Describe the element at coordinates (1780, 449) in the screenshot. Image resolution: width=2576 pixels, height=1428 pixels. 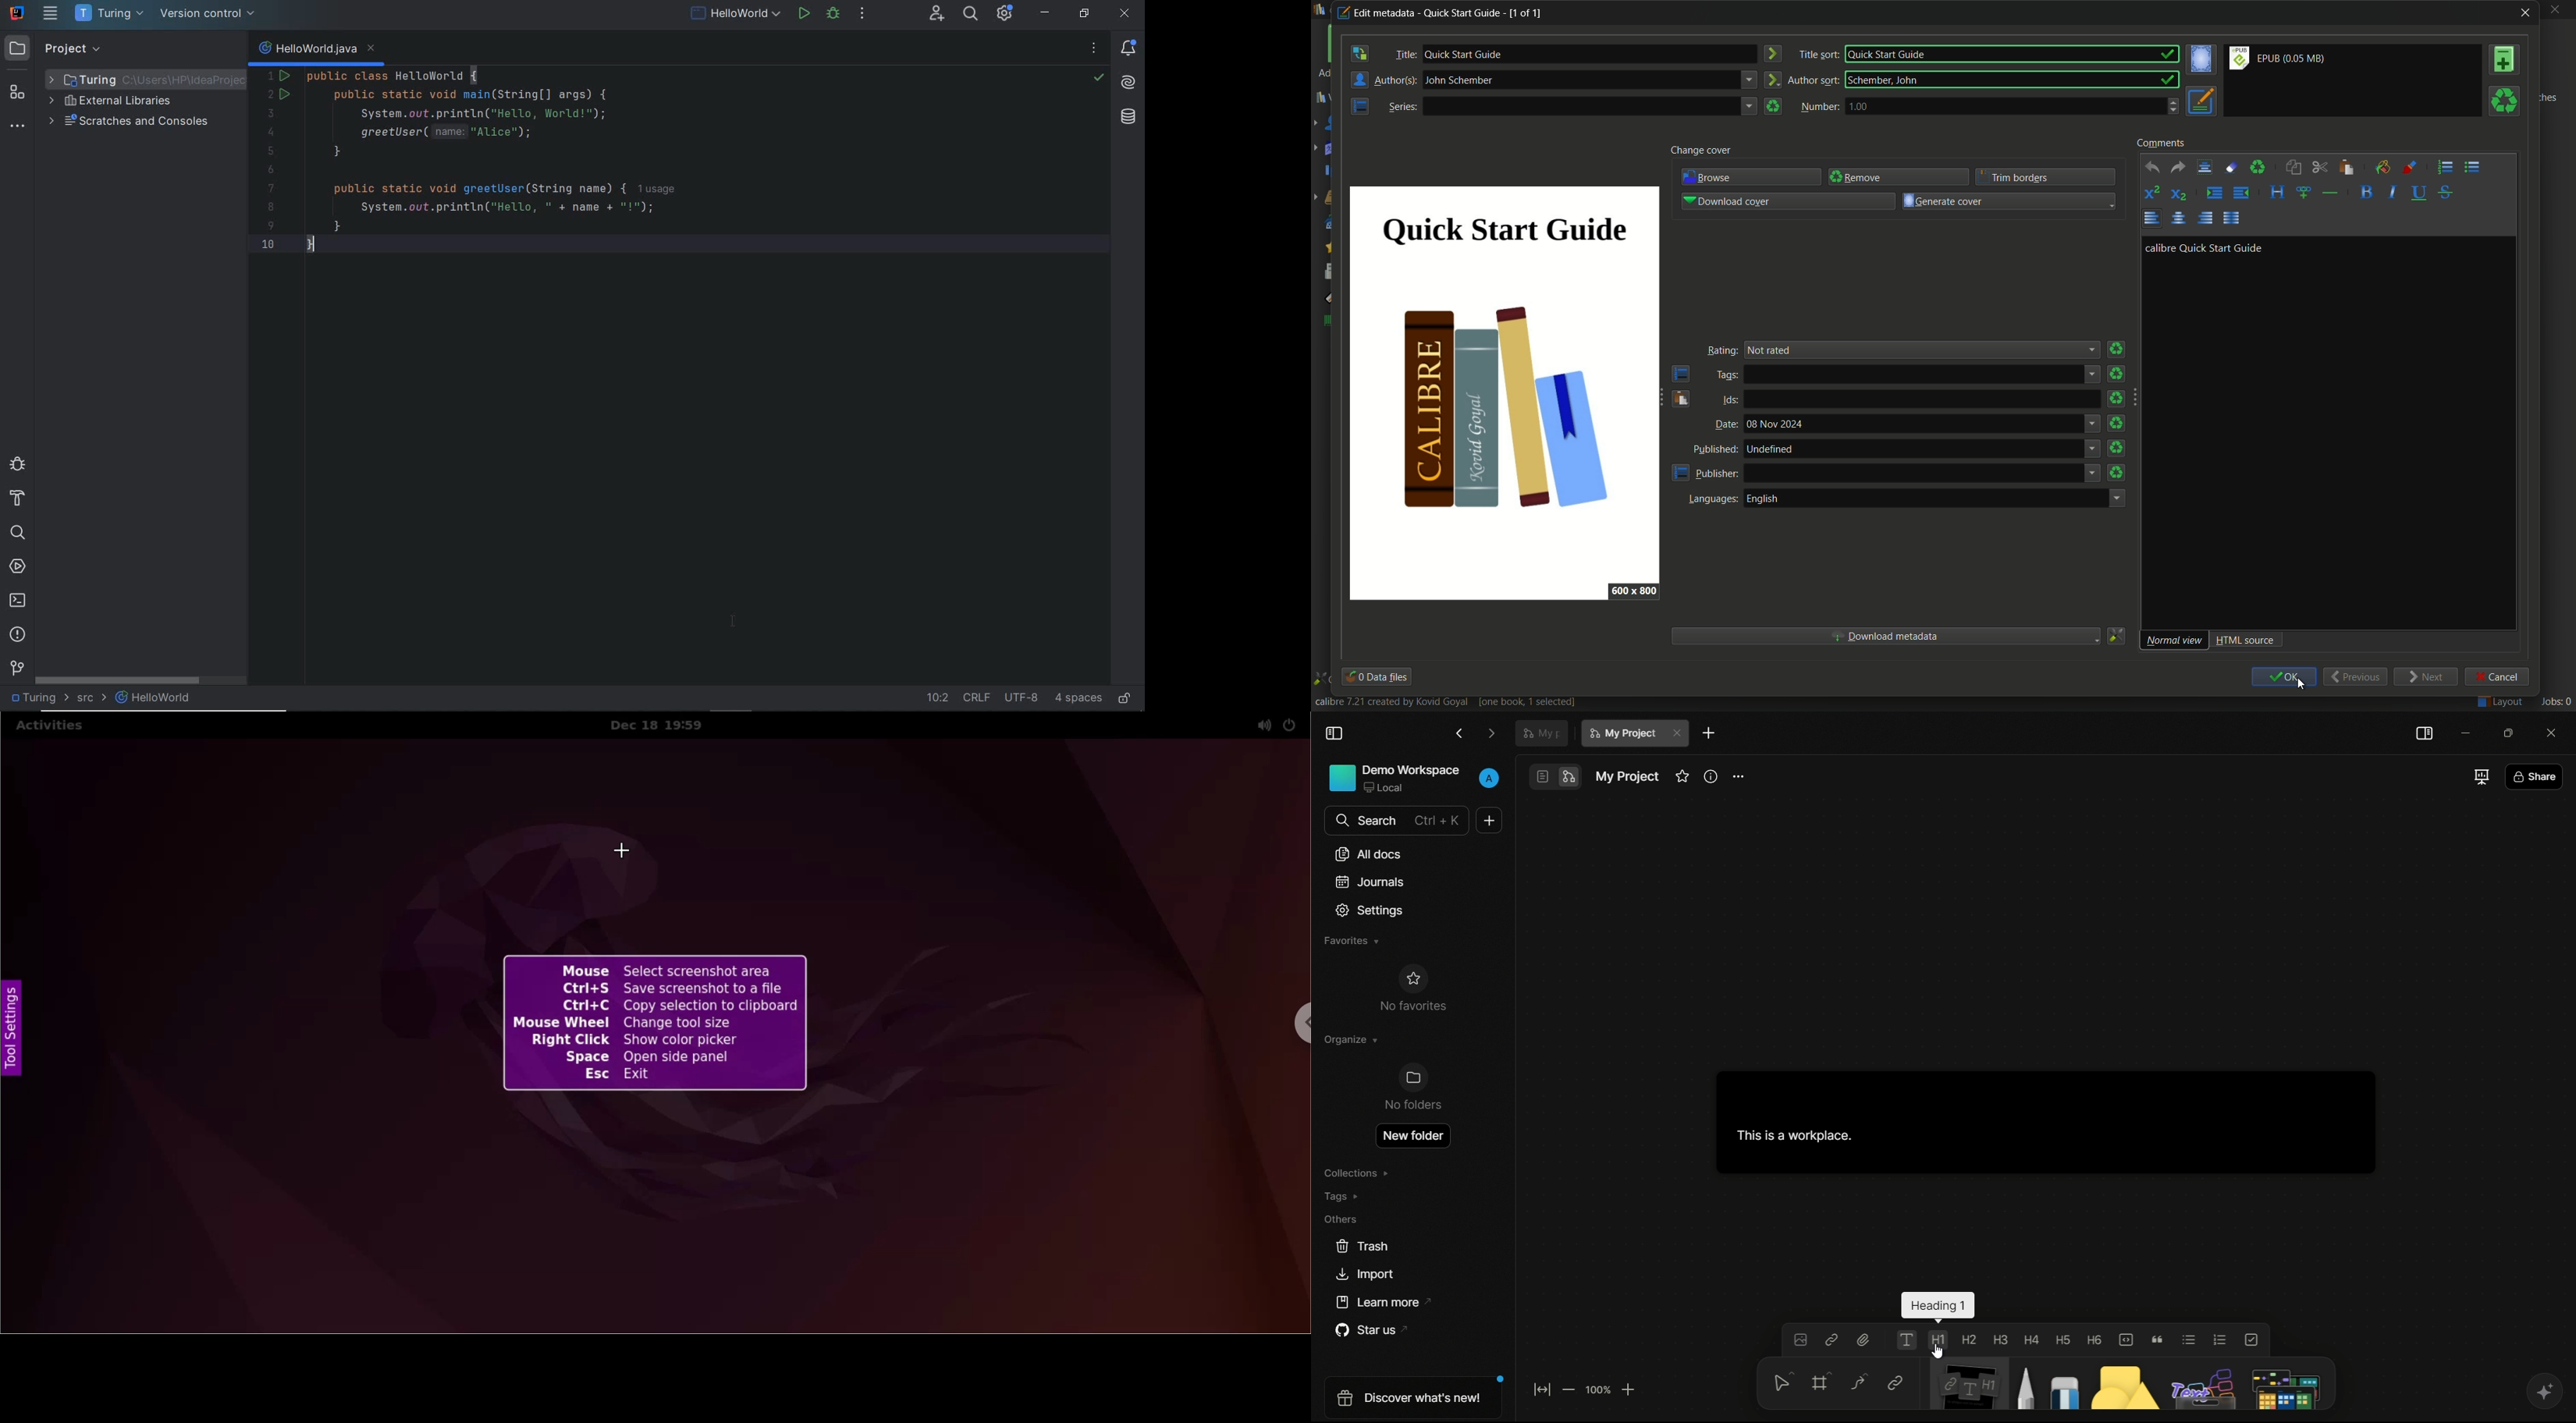
I see `undefined` at that location.